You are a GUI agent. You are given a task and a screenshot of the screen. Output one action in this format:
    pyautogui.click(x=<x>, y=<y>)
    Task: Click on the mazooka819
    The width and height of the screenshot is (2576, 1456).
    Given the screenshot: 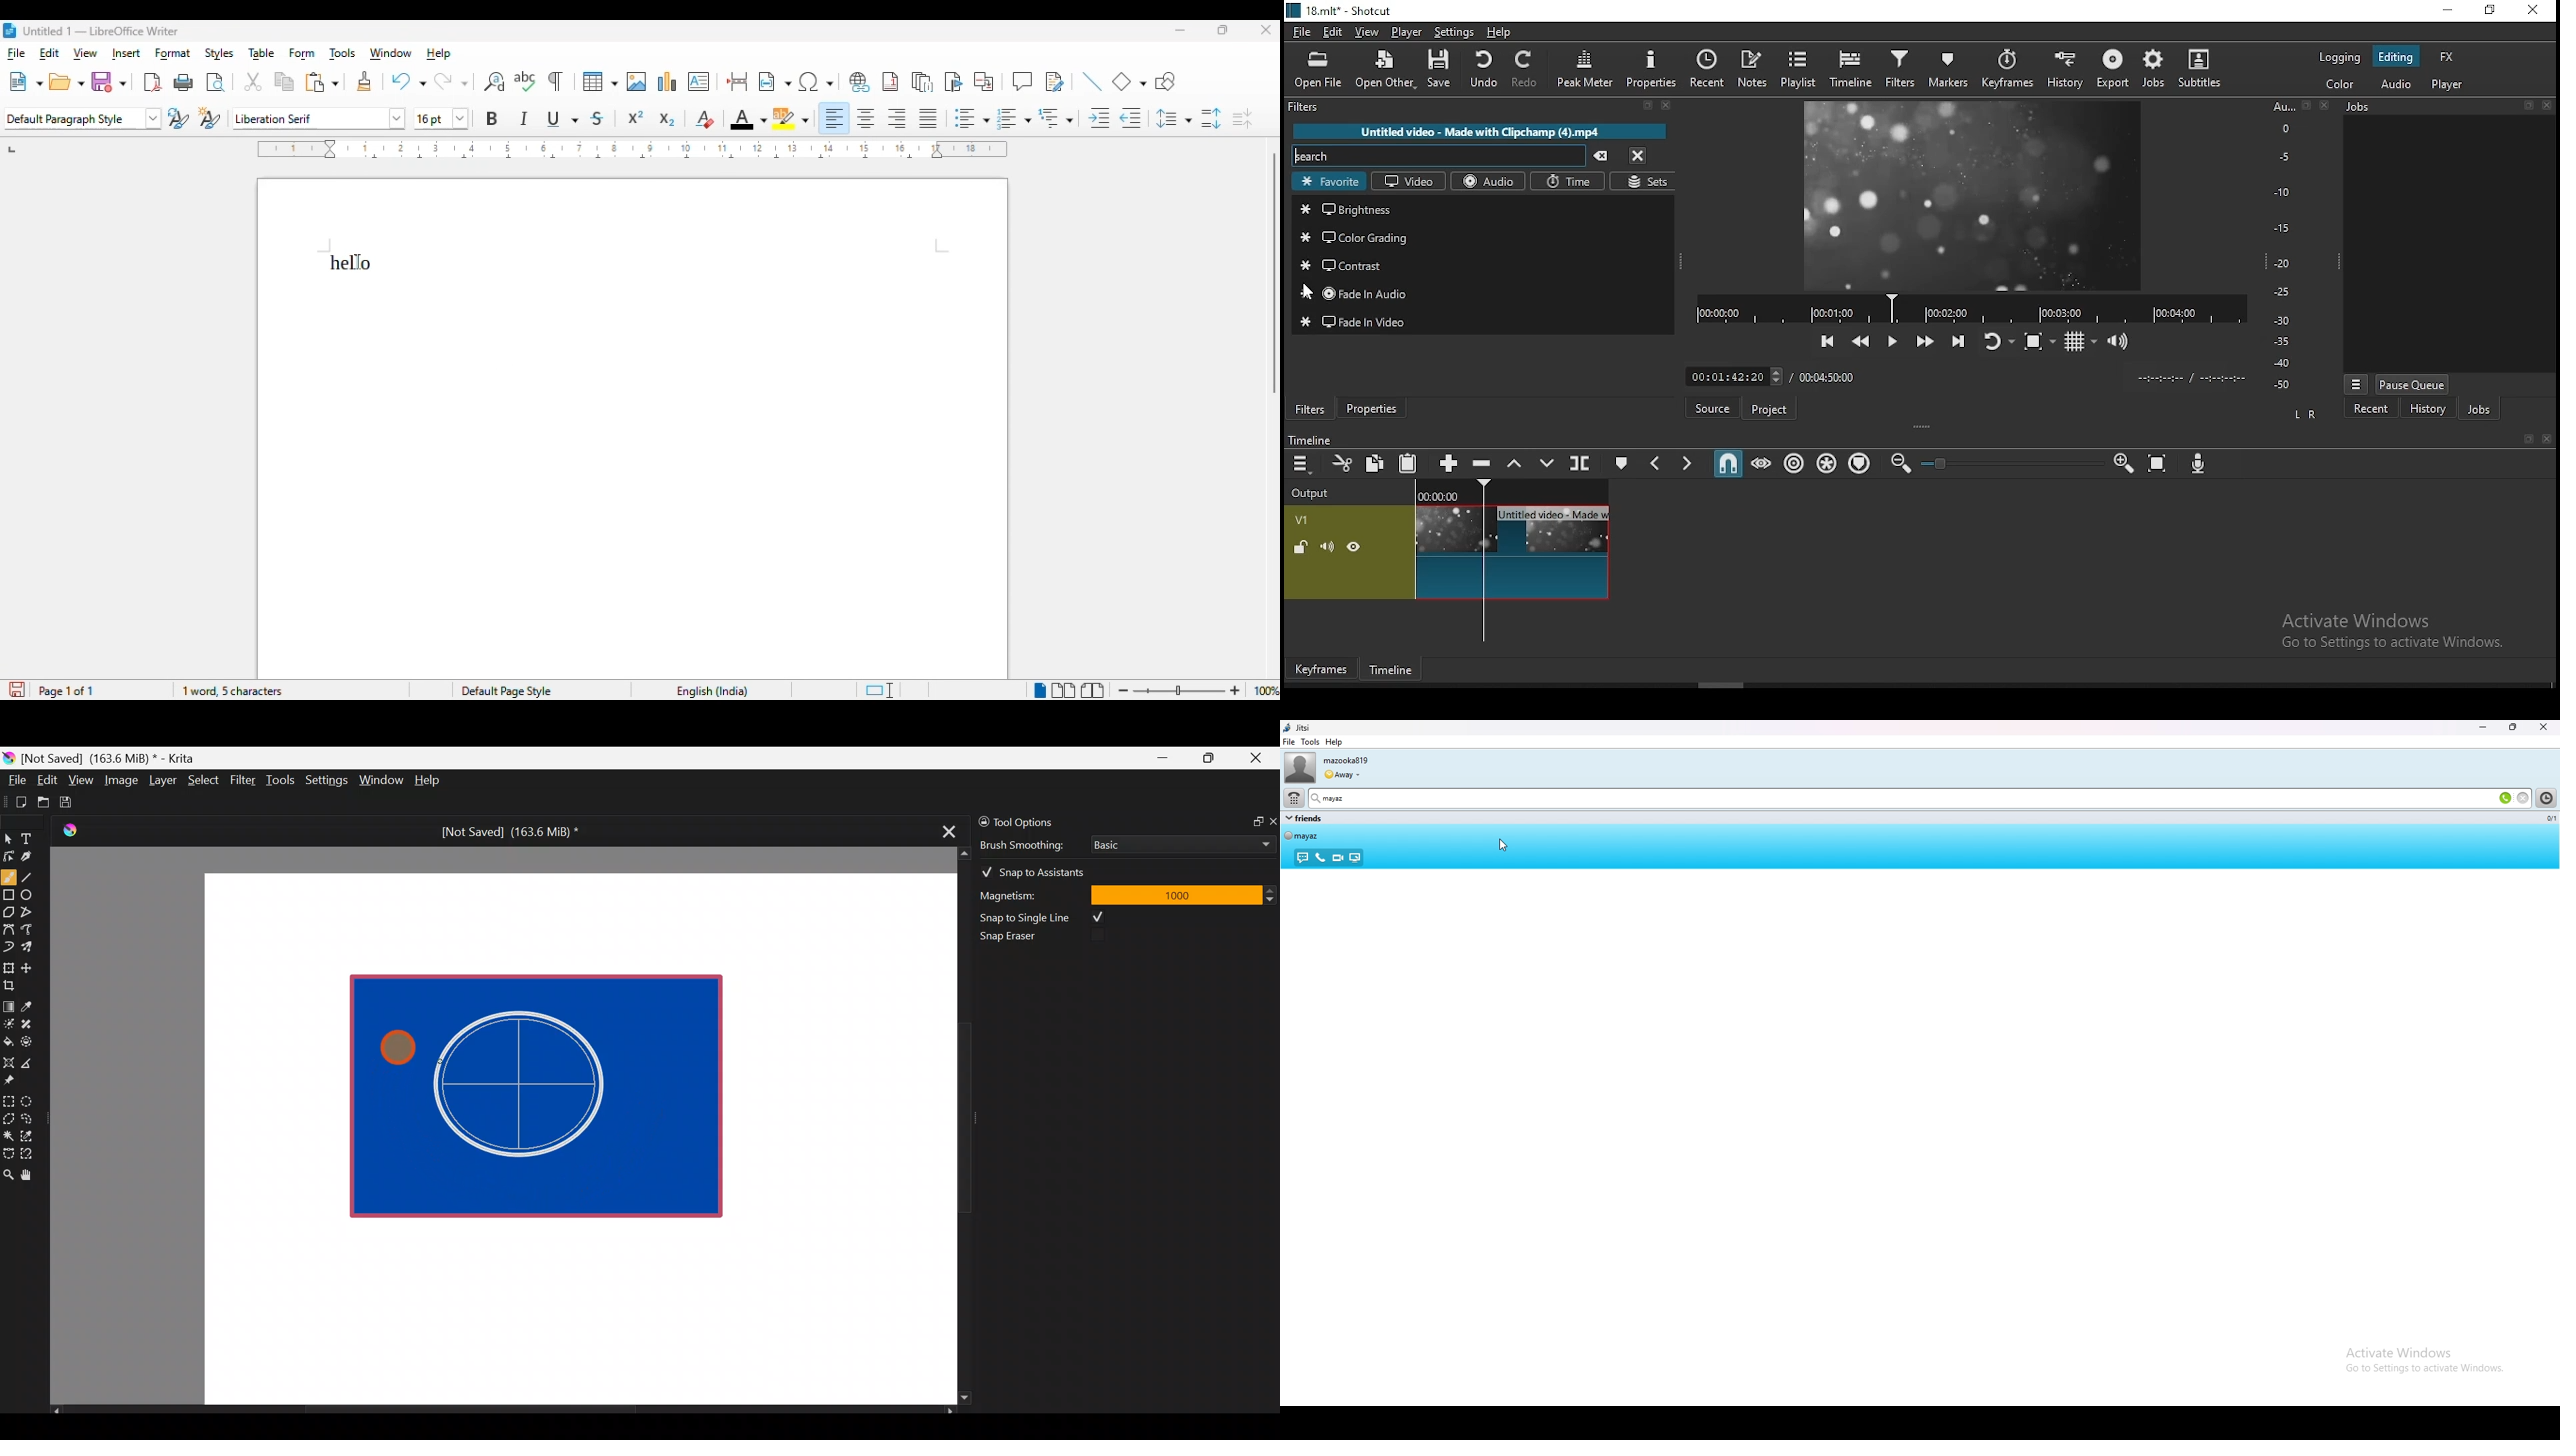 What is the action you would take?
    pyautogui.click(x=1355, y=759)
    